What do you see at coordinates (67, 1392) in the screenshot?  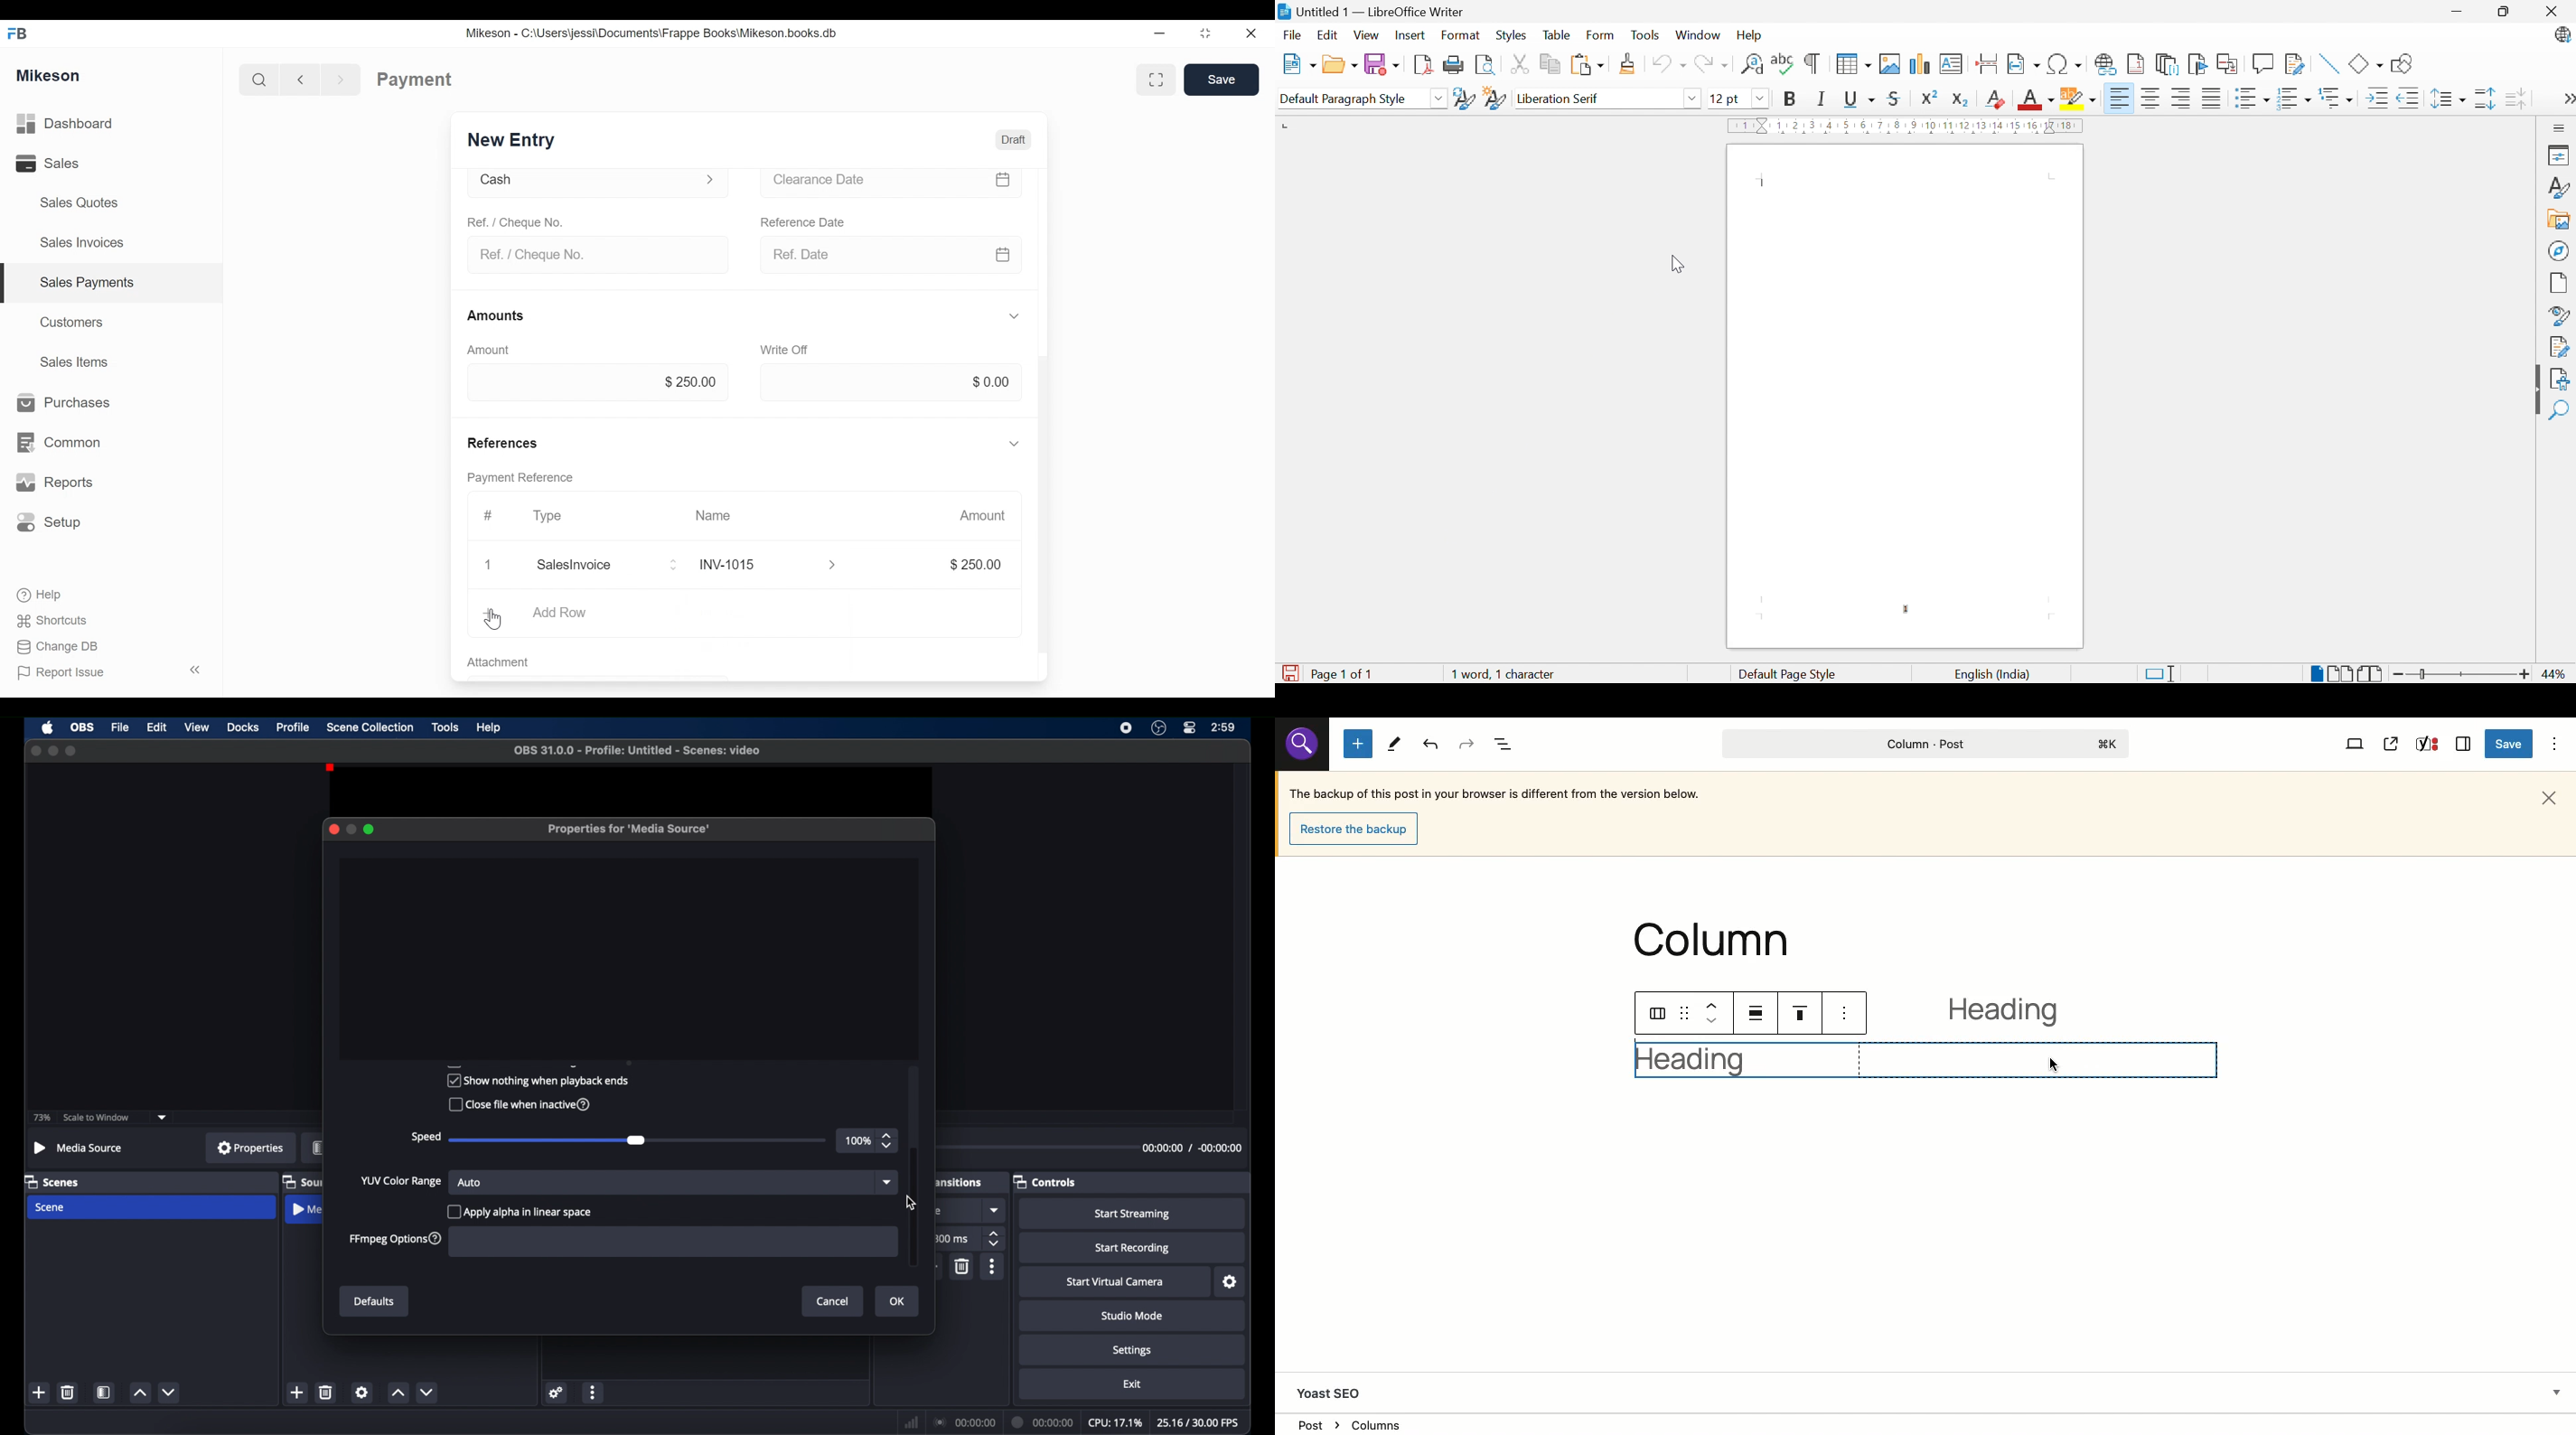 I see `delete` at bounding box center [67, 1392].